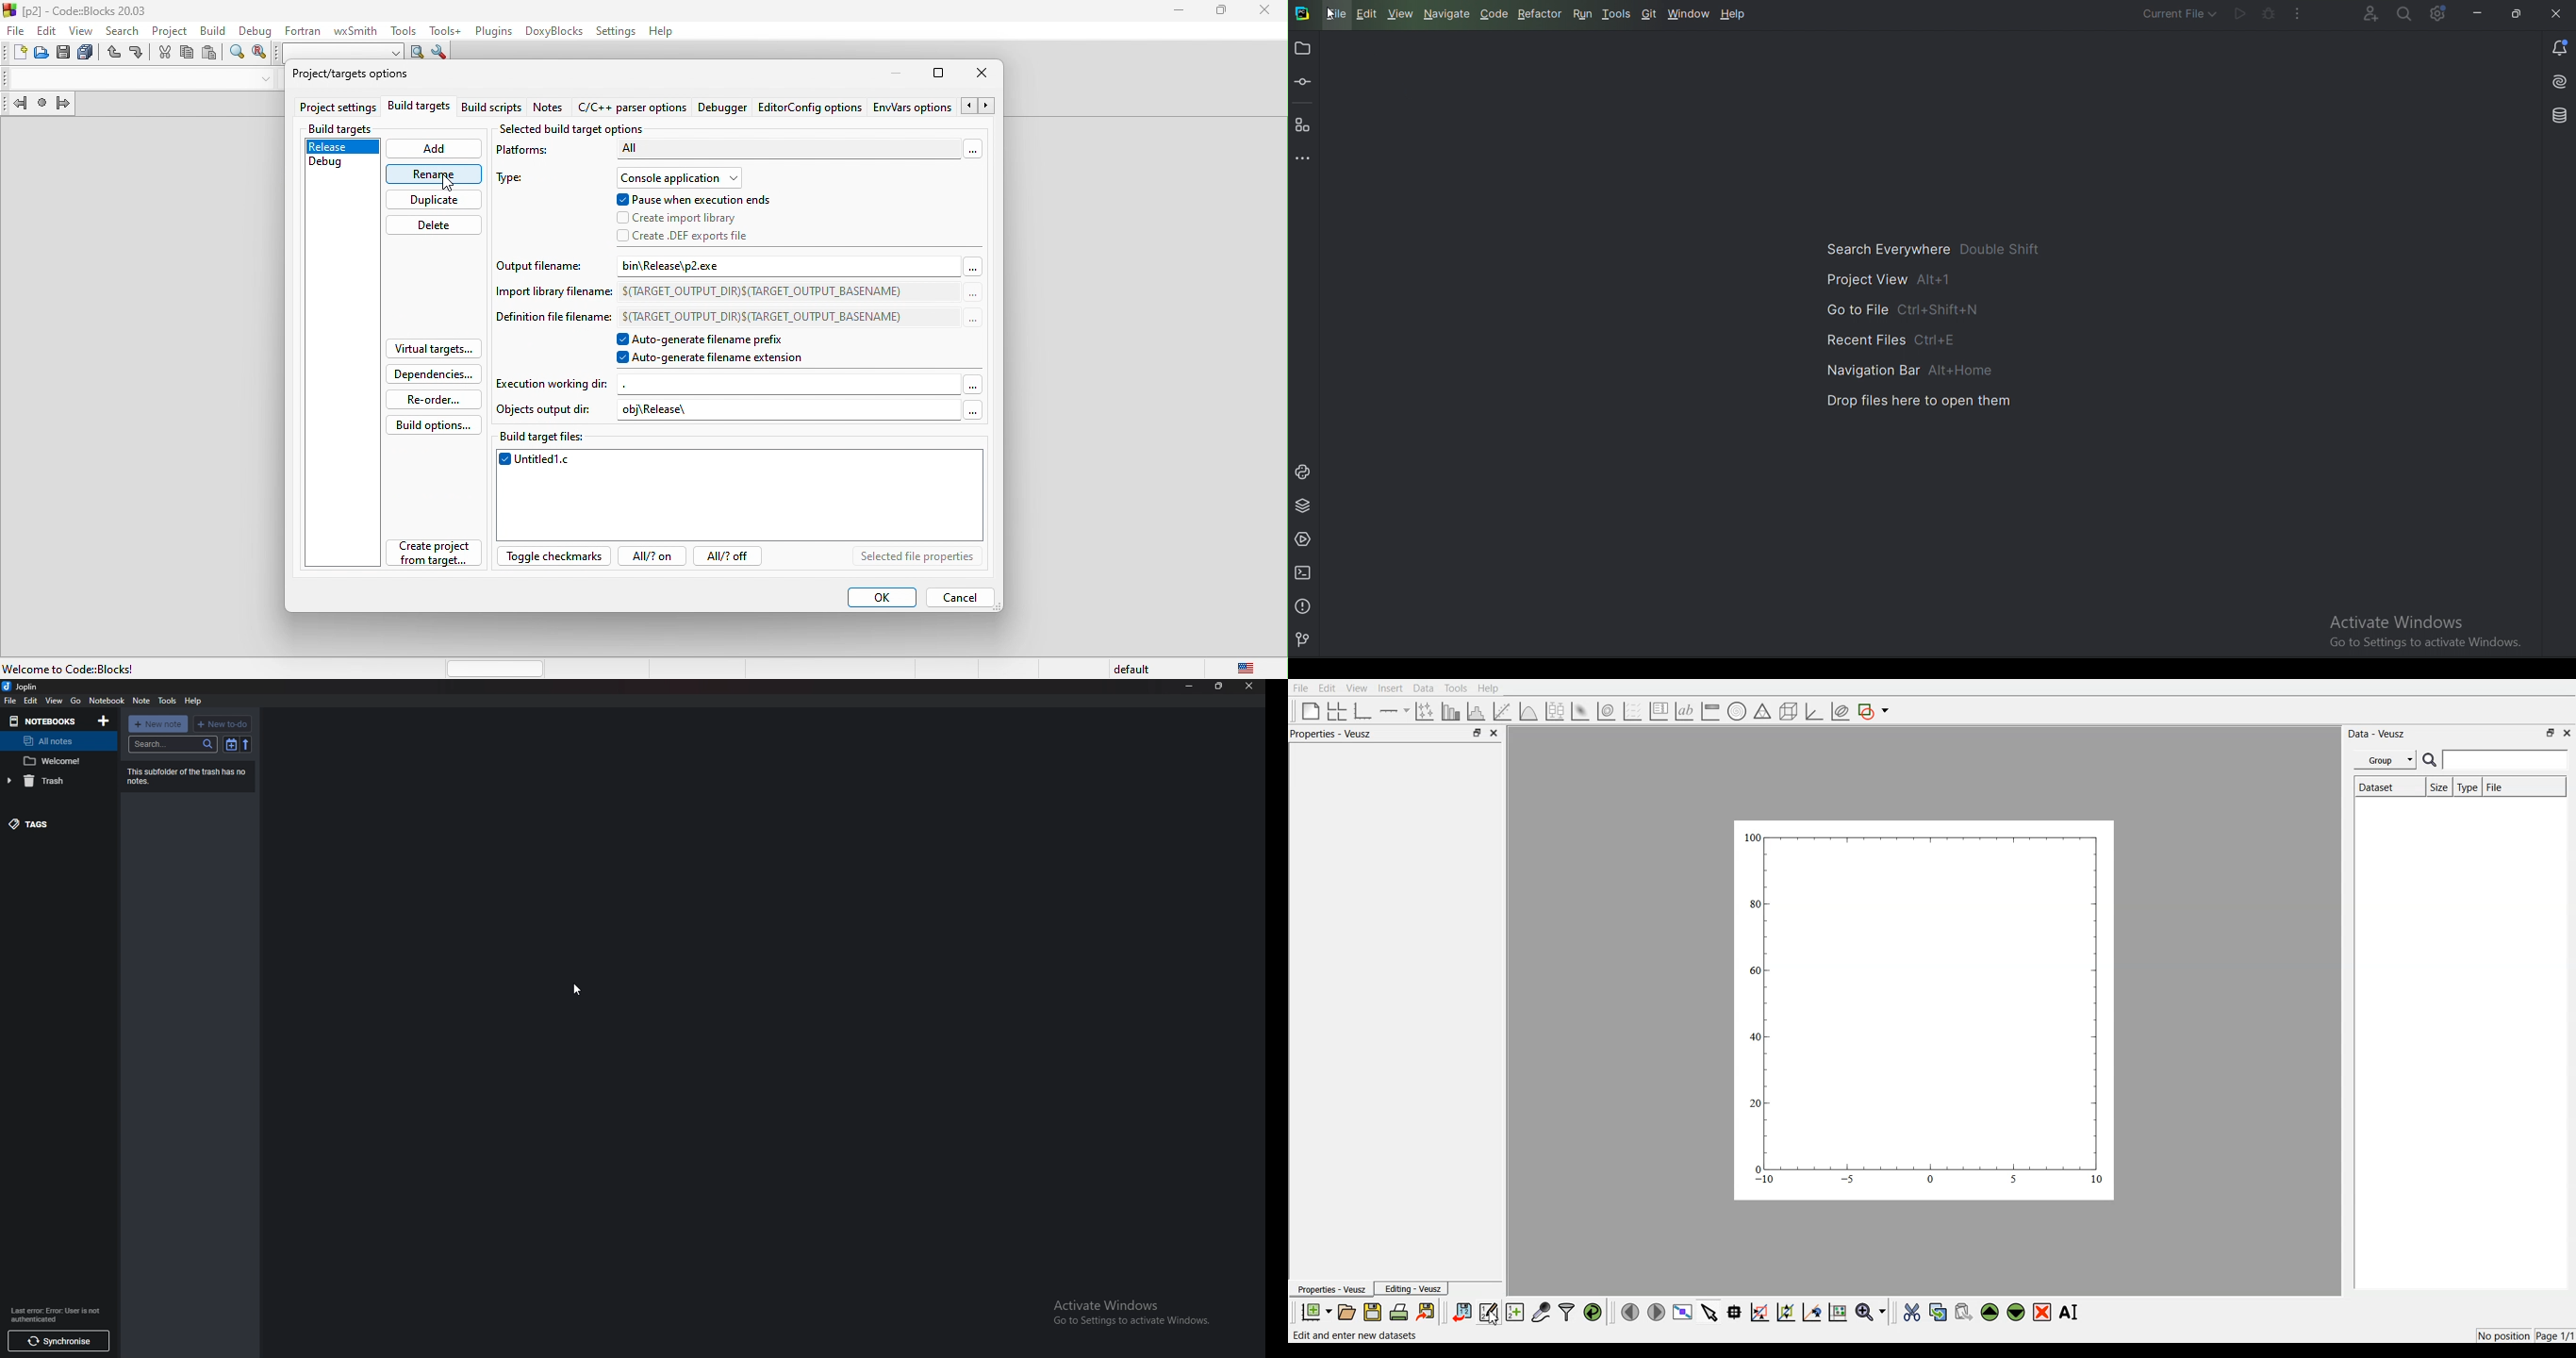  What do you see at coordinates (1734, 1312) in the screenshot?
I see `read data points` at bounding box center [1734, 1312].